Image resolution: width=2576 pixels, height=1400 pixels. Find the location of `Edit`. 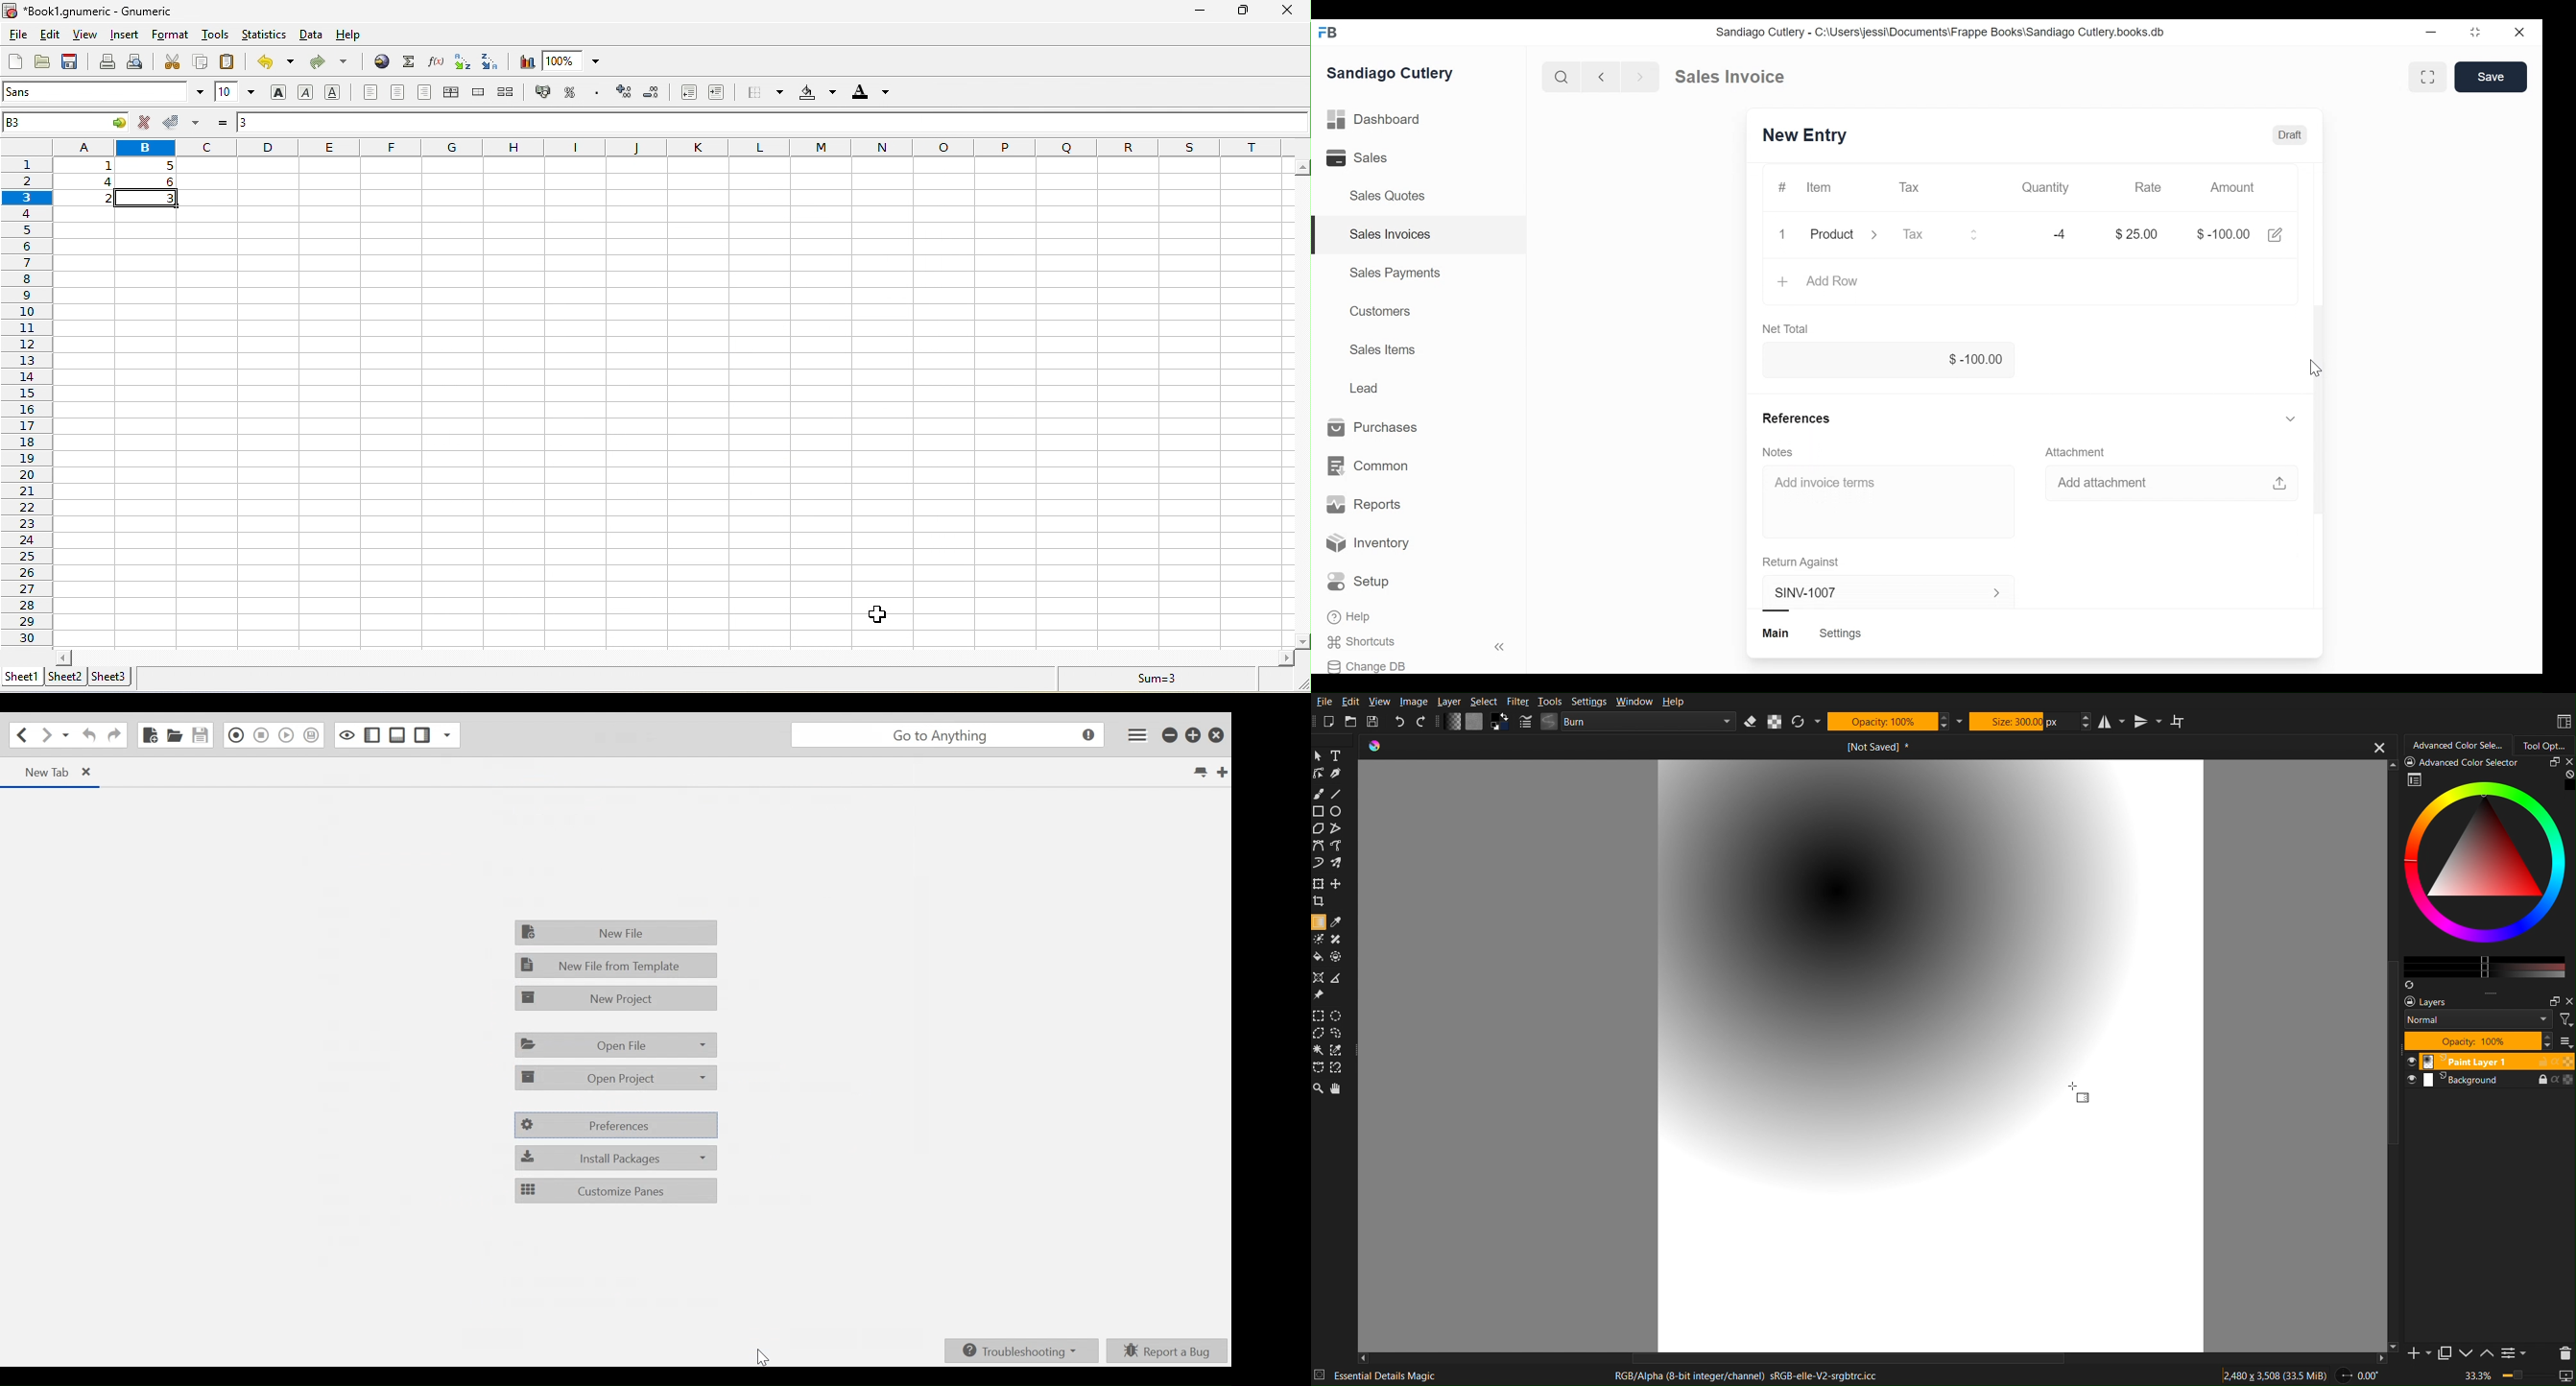

Edit is located at coordinates (2275, 235).